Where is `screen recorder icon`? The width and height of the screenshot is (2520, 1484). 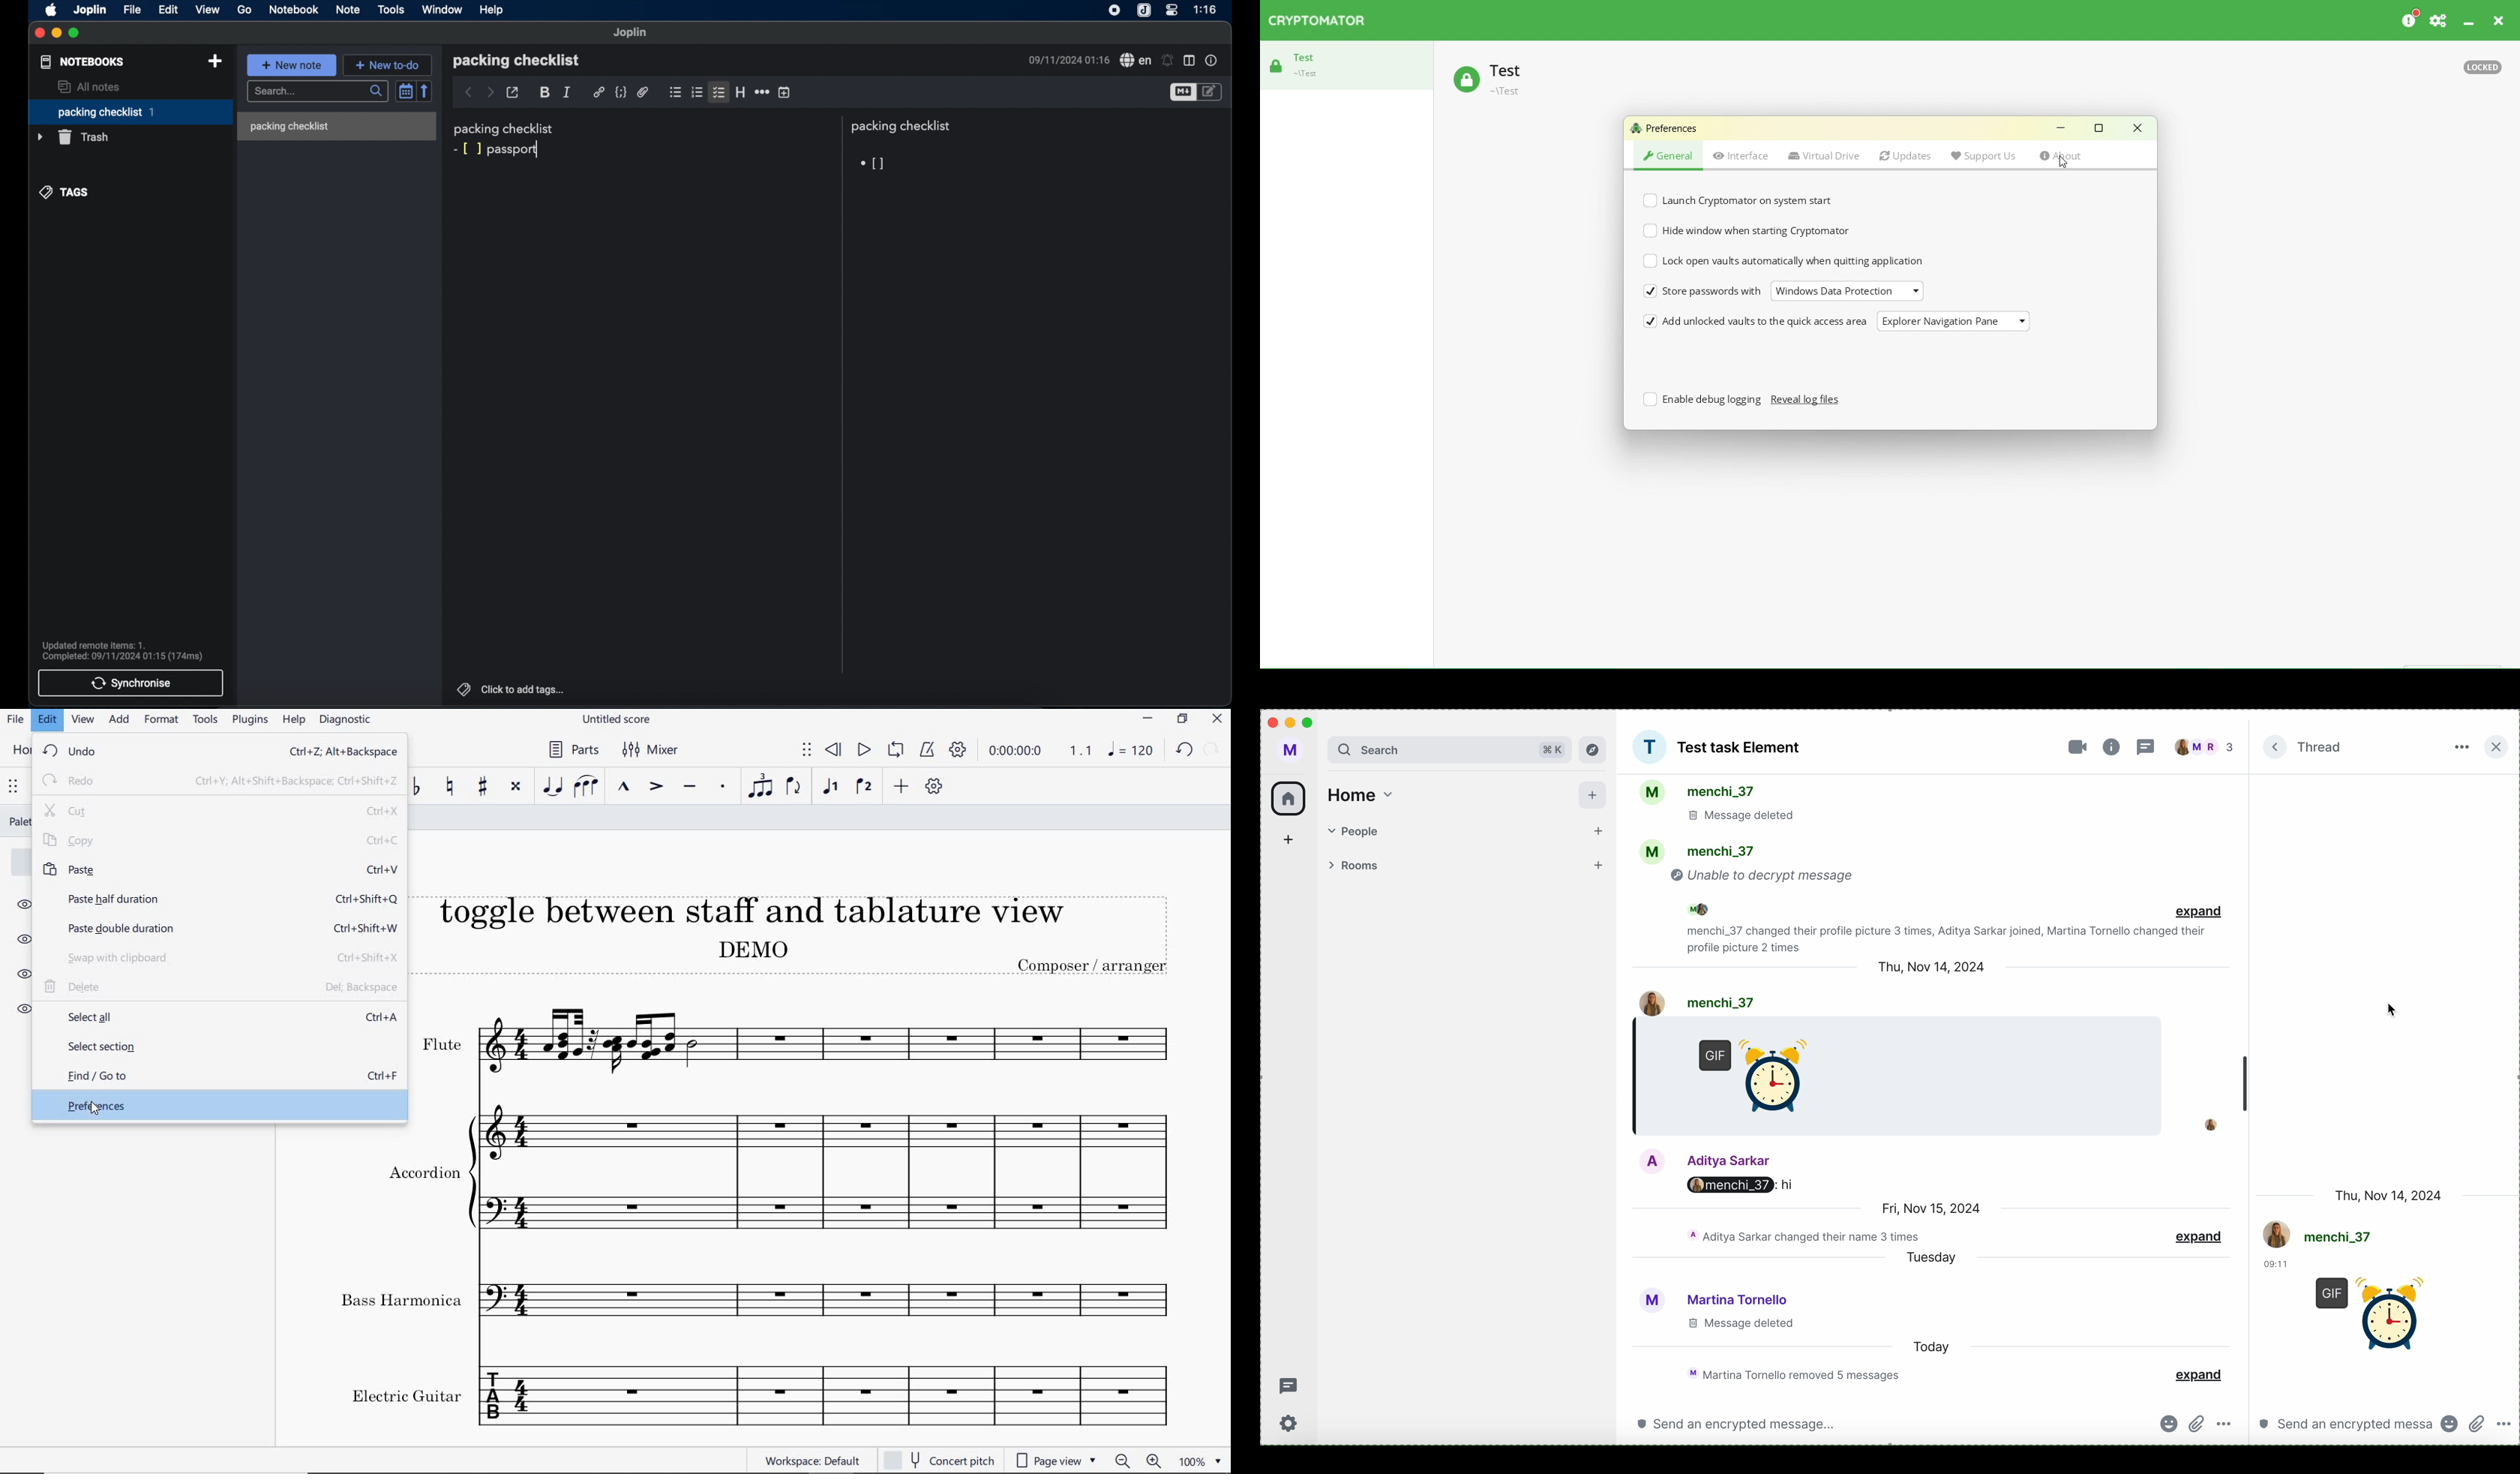 screen recorder icon is located at coordinates (1115, 11).